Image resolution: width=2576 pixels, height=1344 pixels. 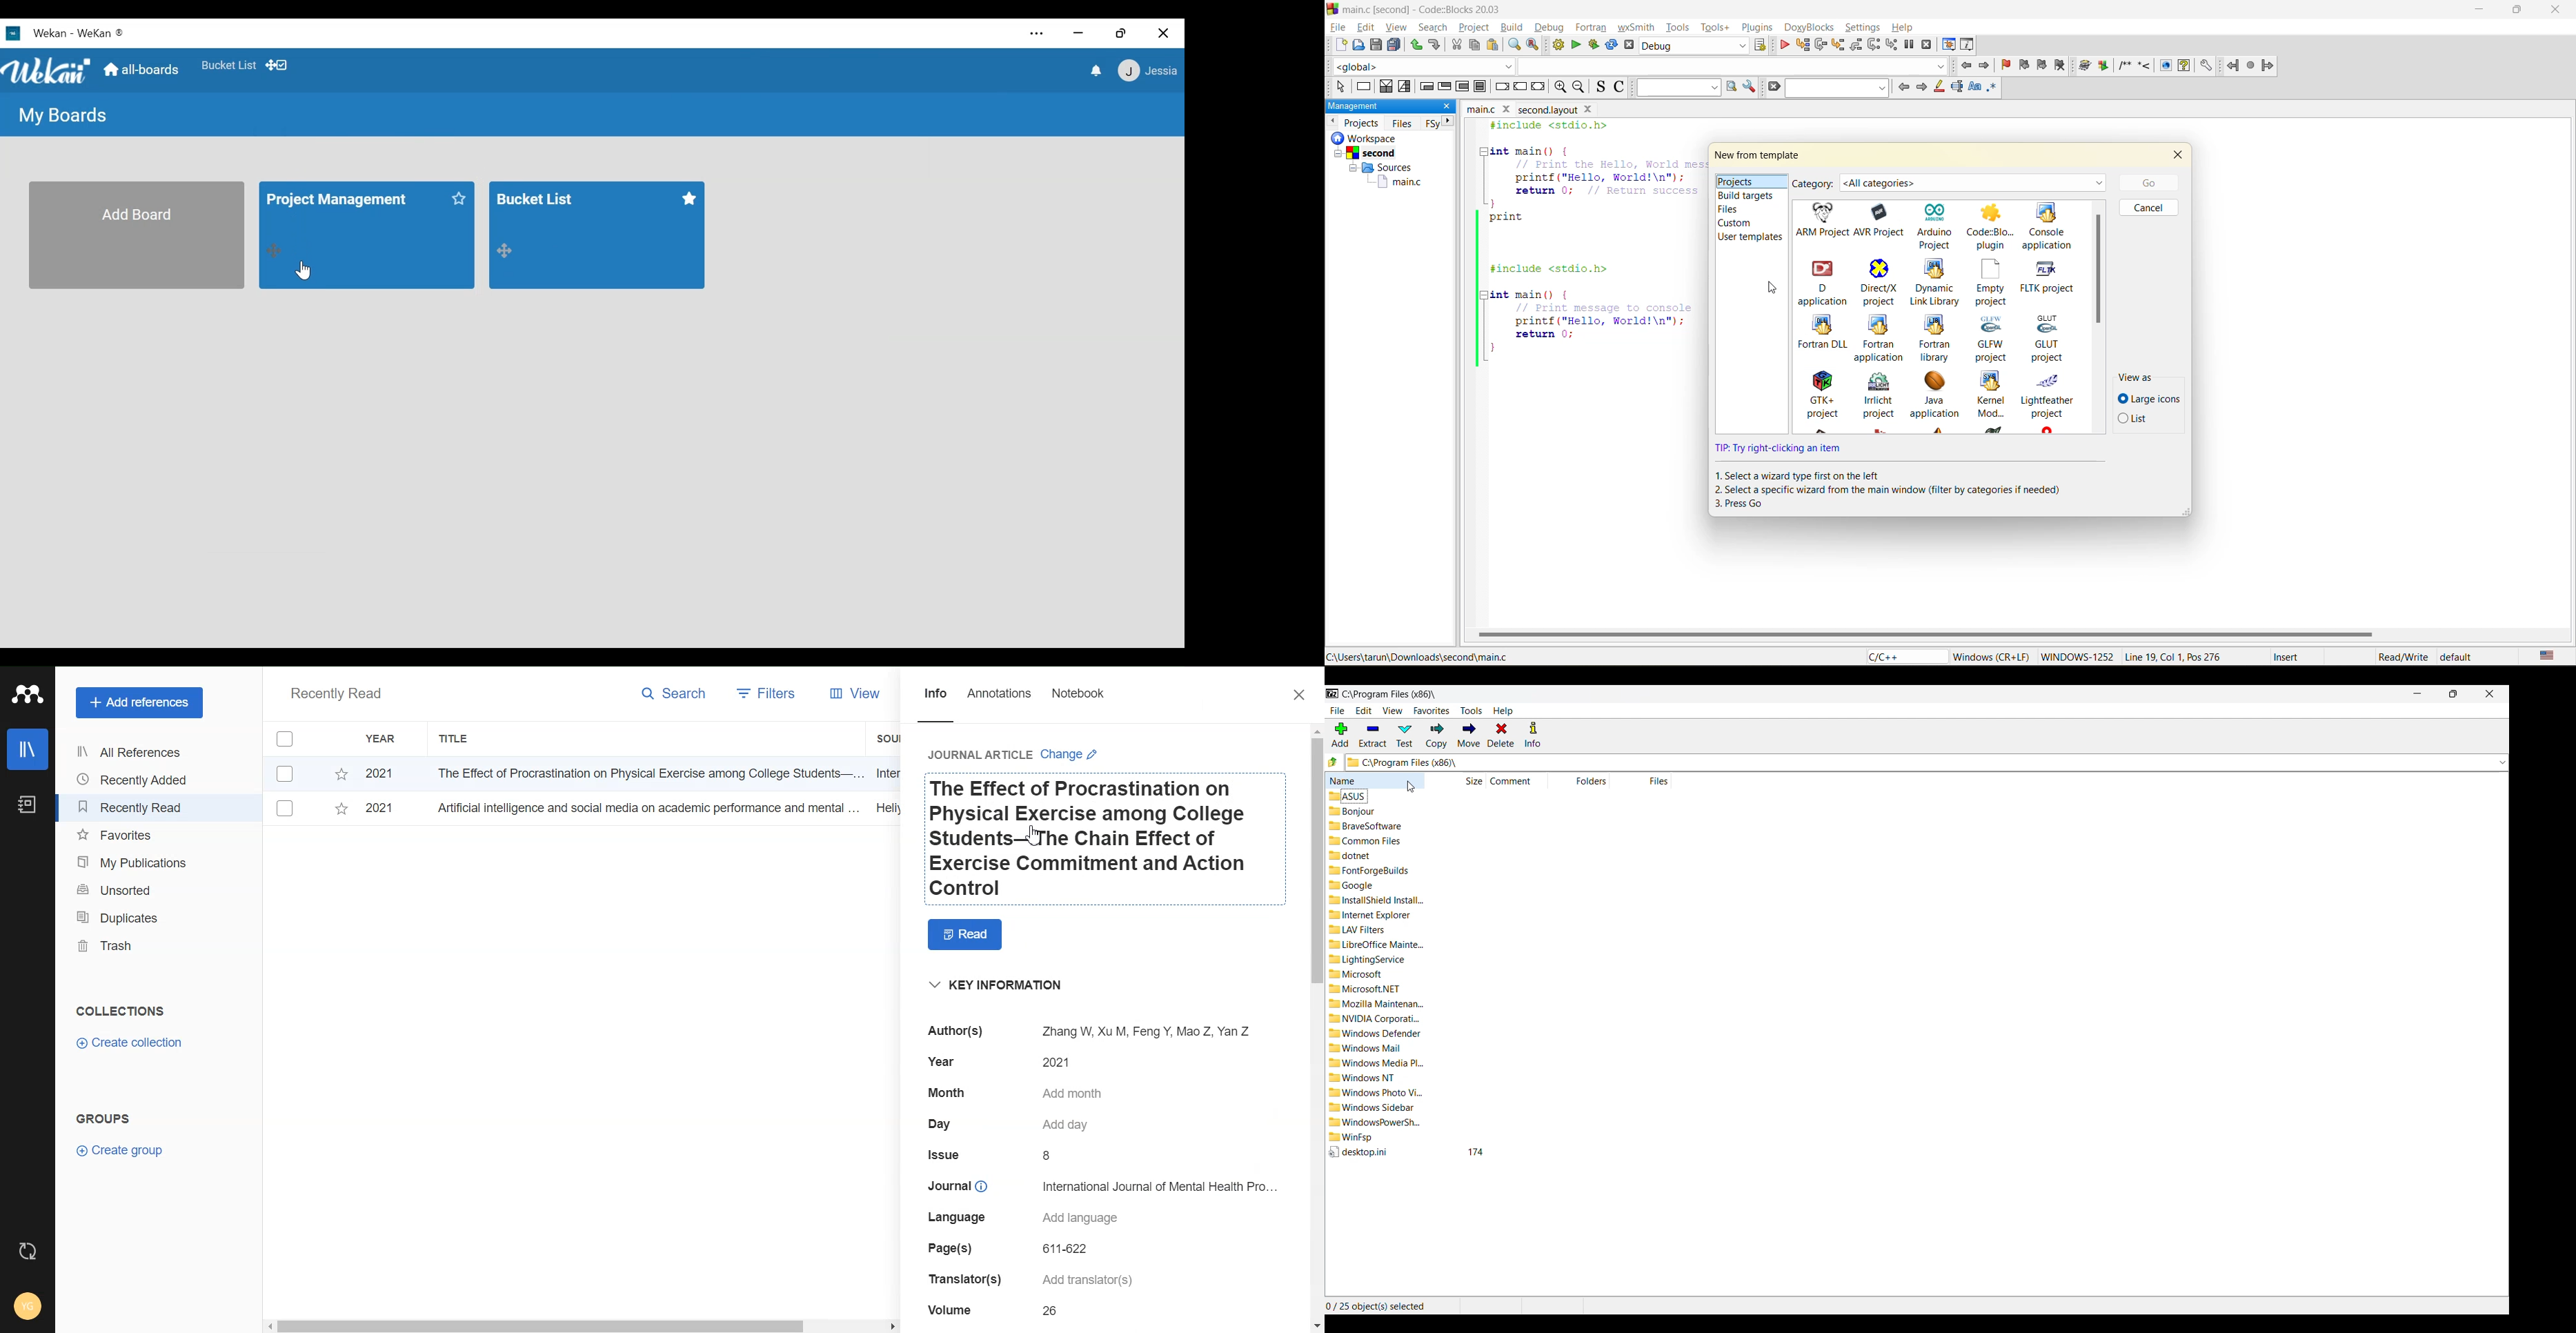 I want to click on Internet Explorer, so click(x=1371, y=915).